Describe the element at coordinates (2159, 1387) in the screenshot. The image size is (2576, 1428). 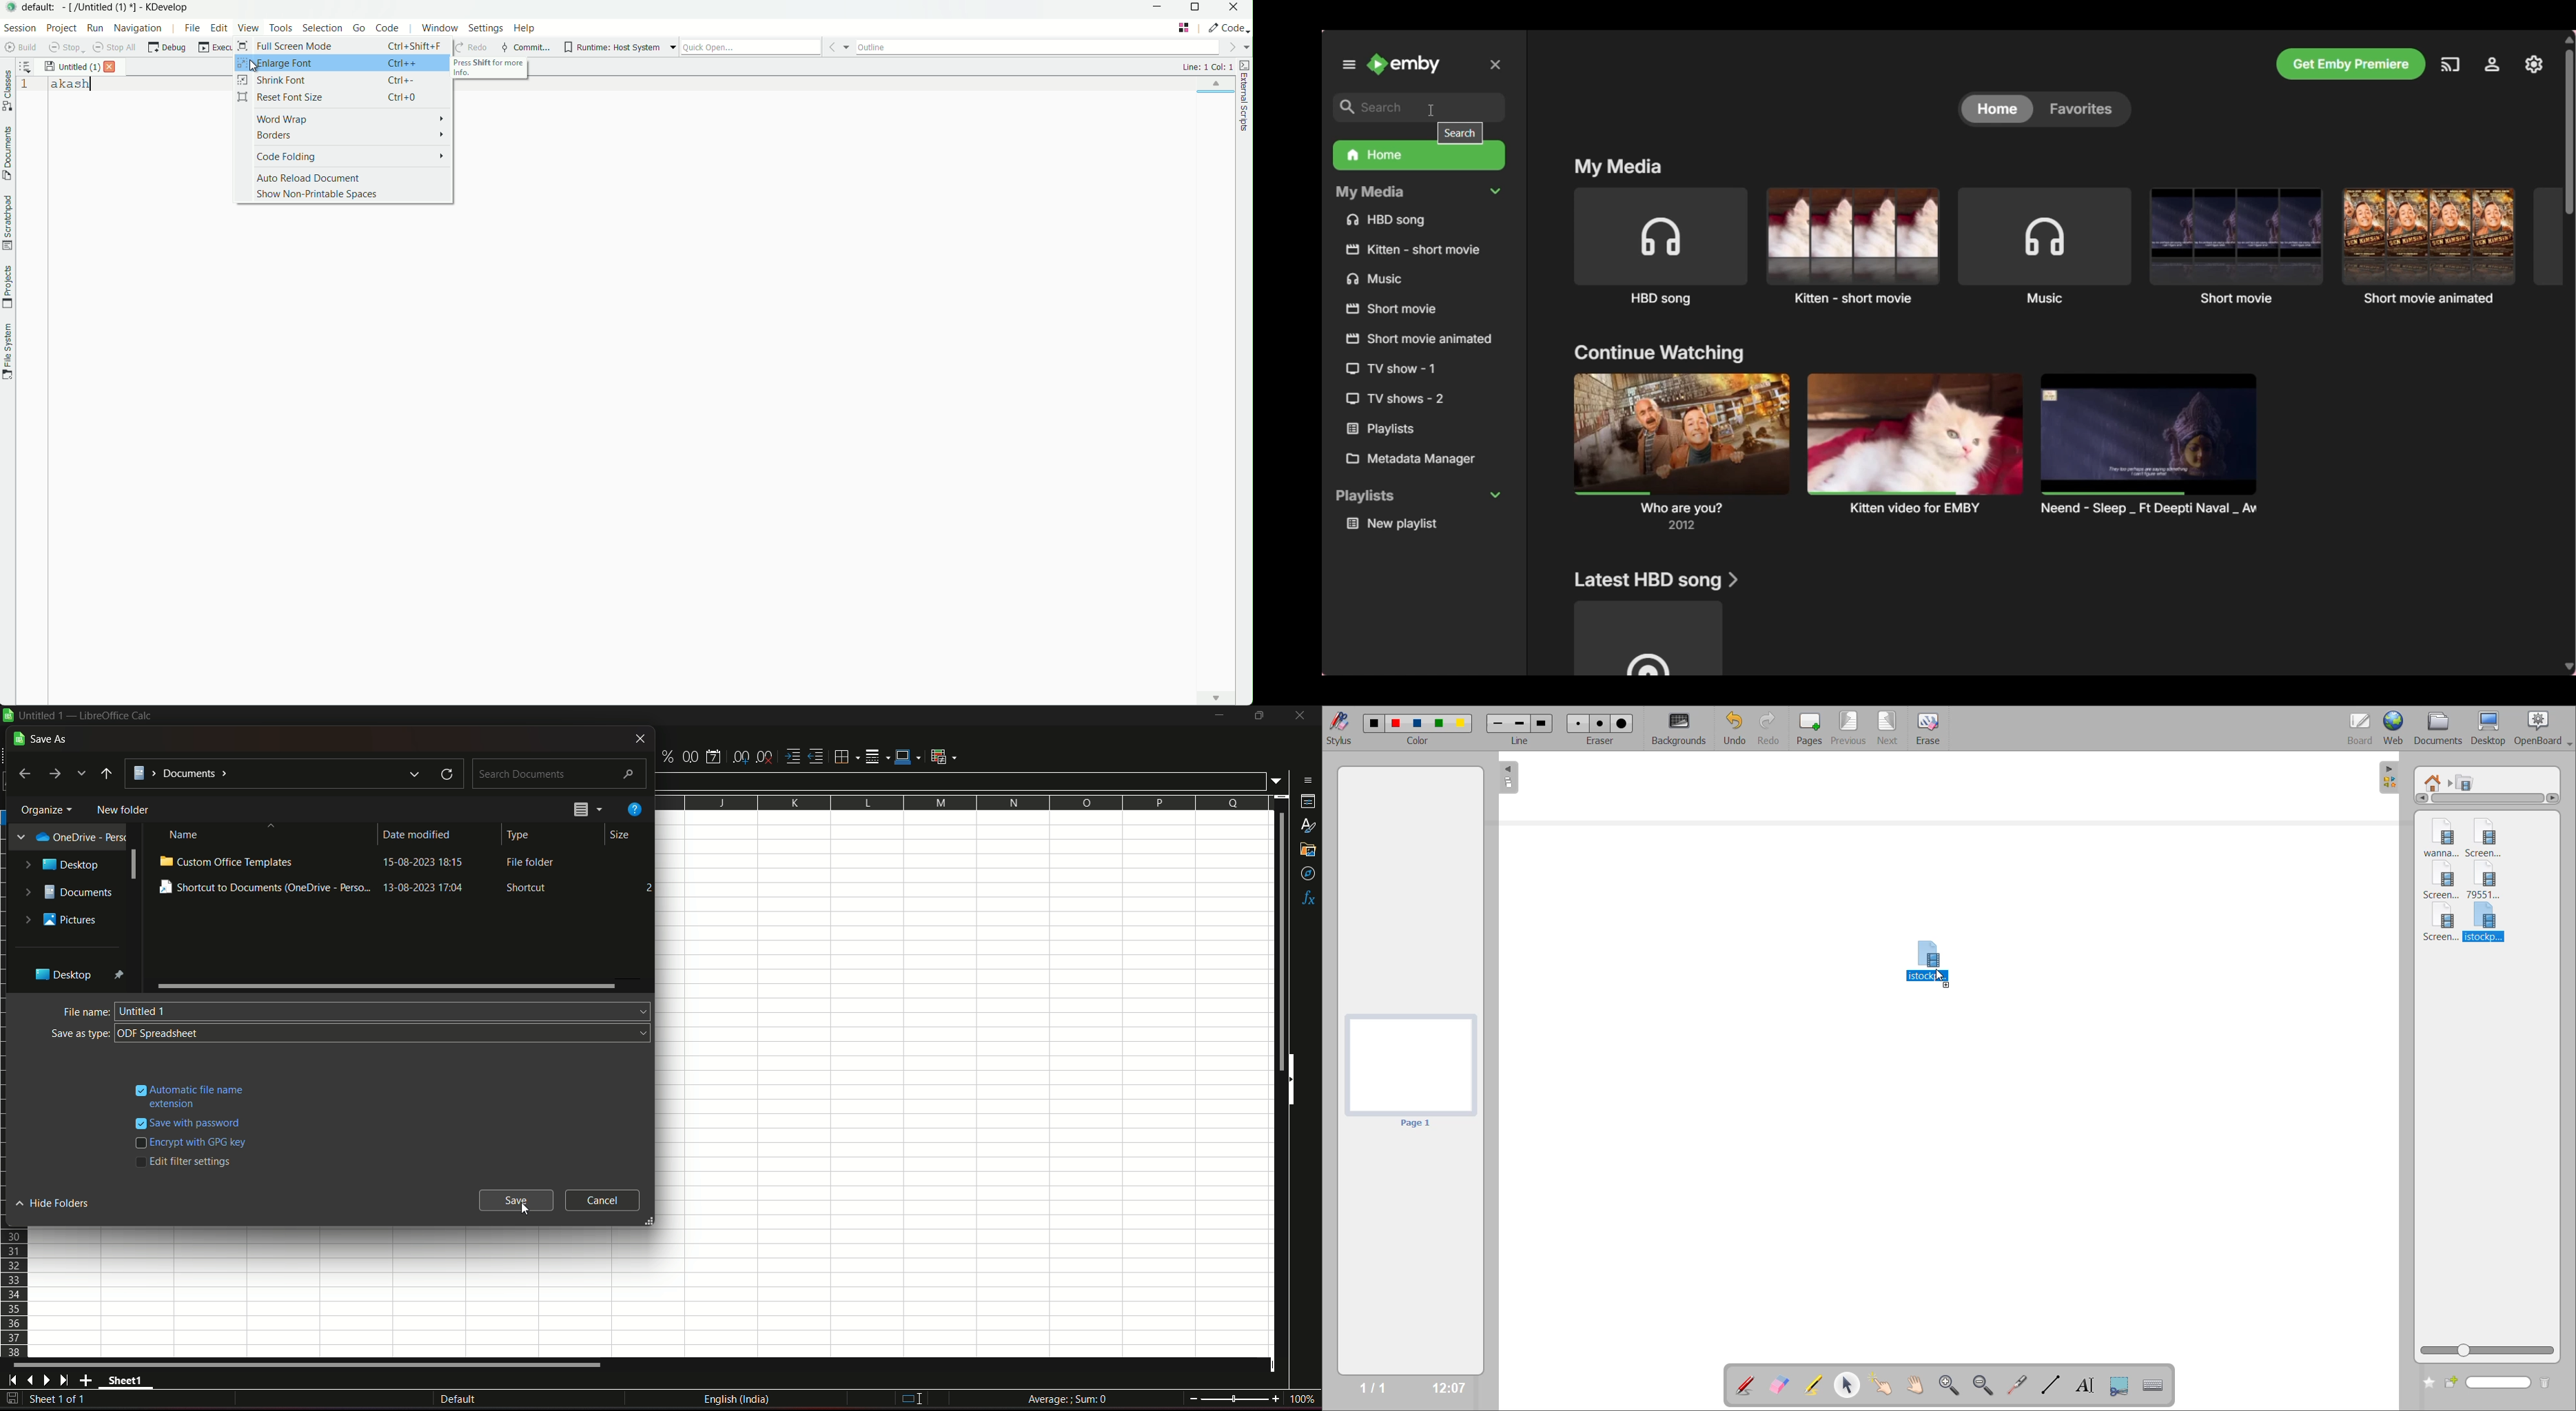
I see `virtual keyboard` at that location.